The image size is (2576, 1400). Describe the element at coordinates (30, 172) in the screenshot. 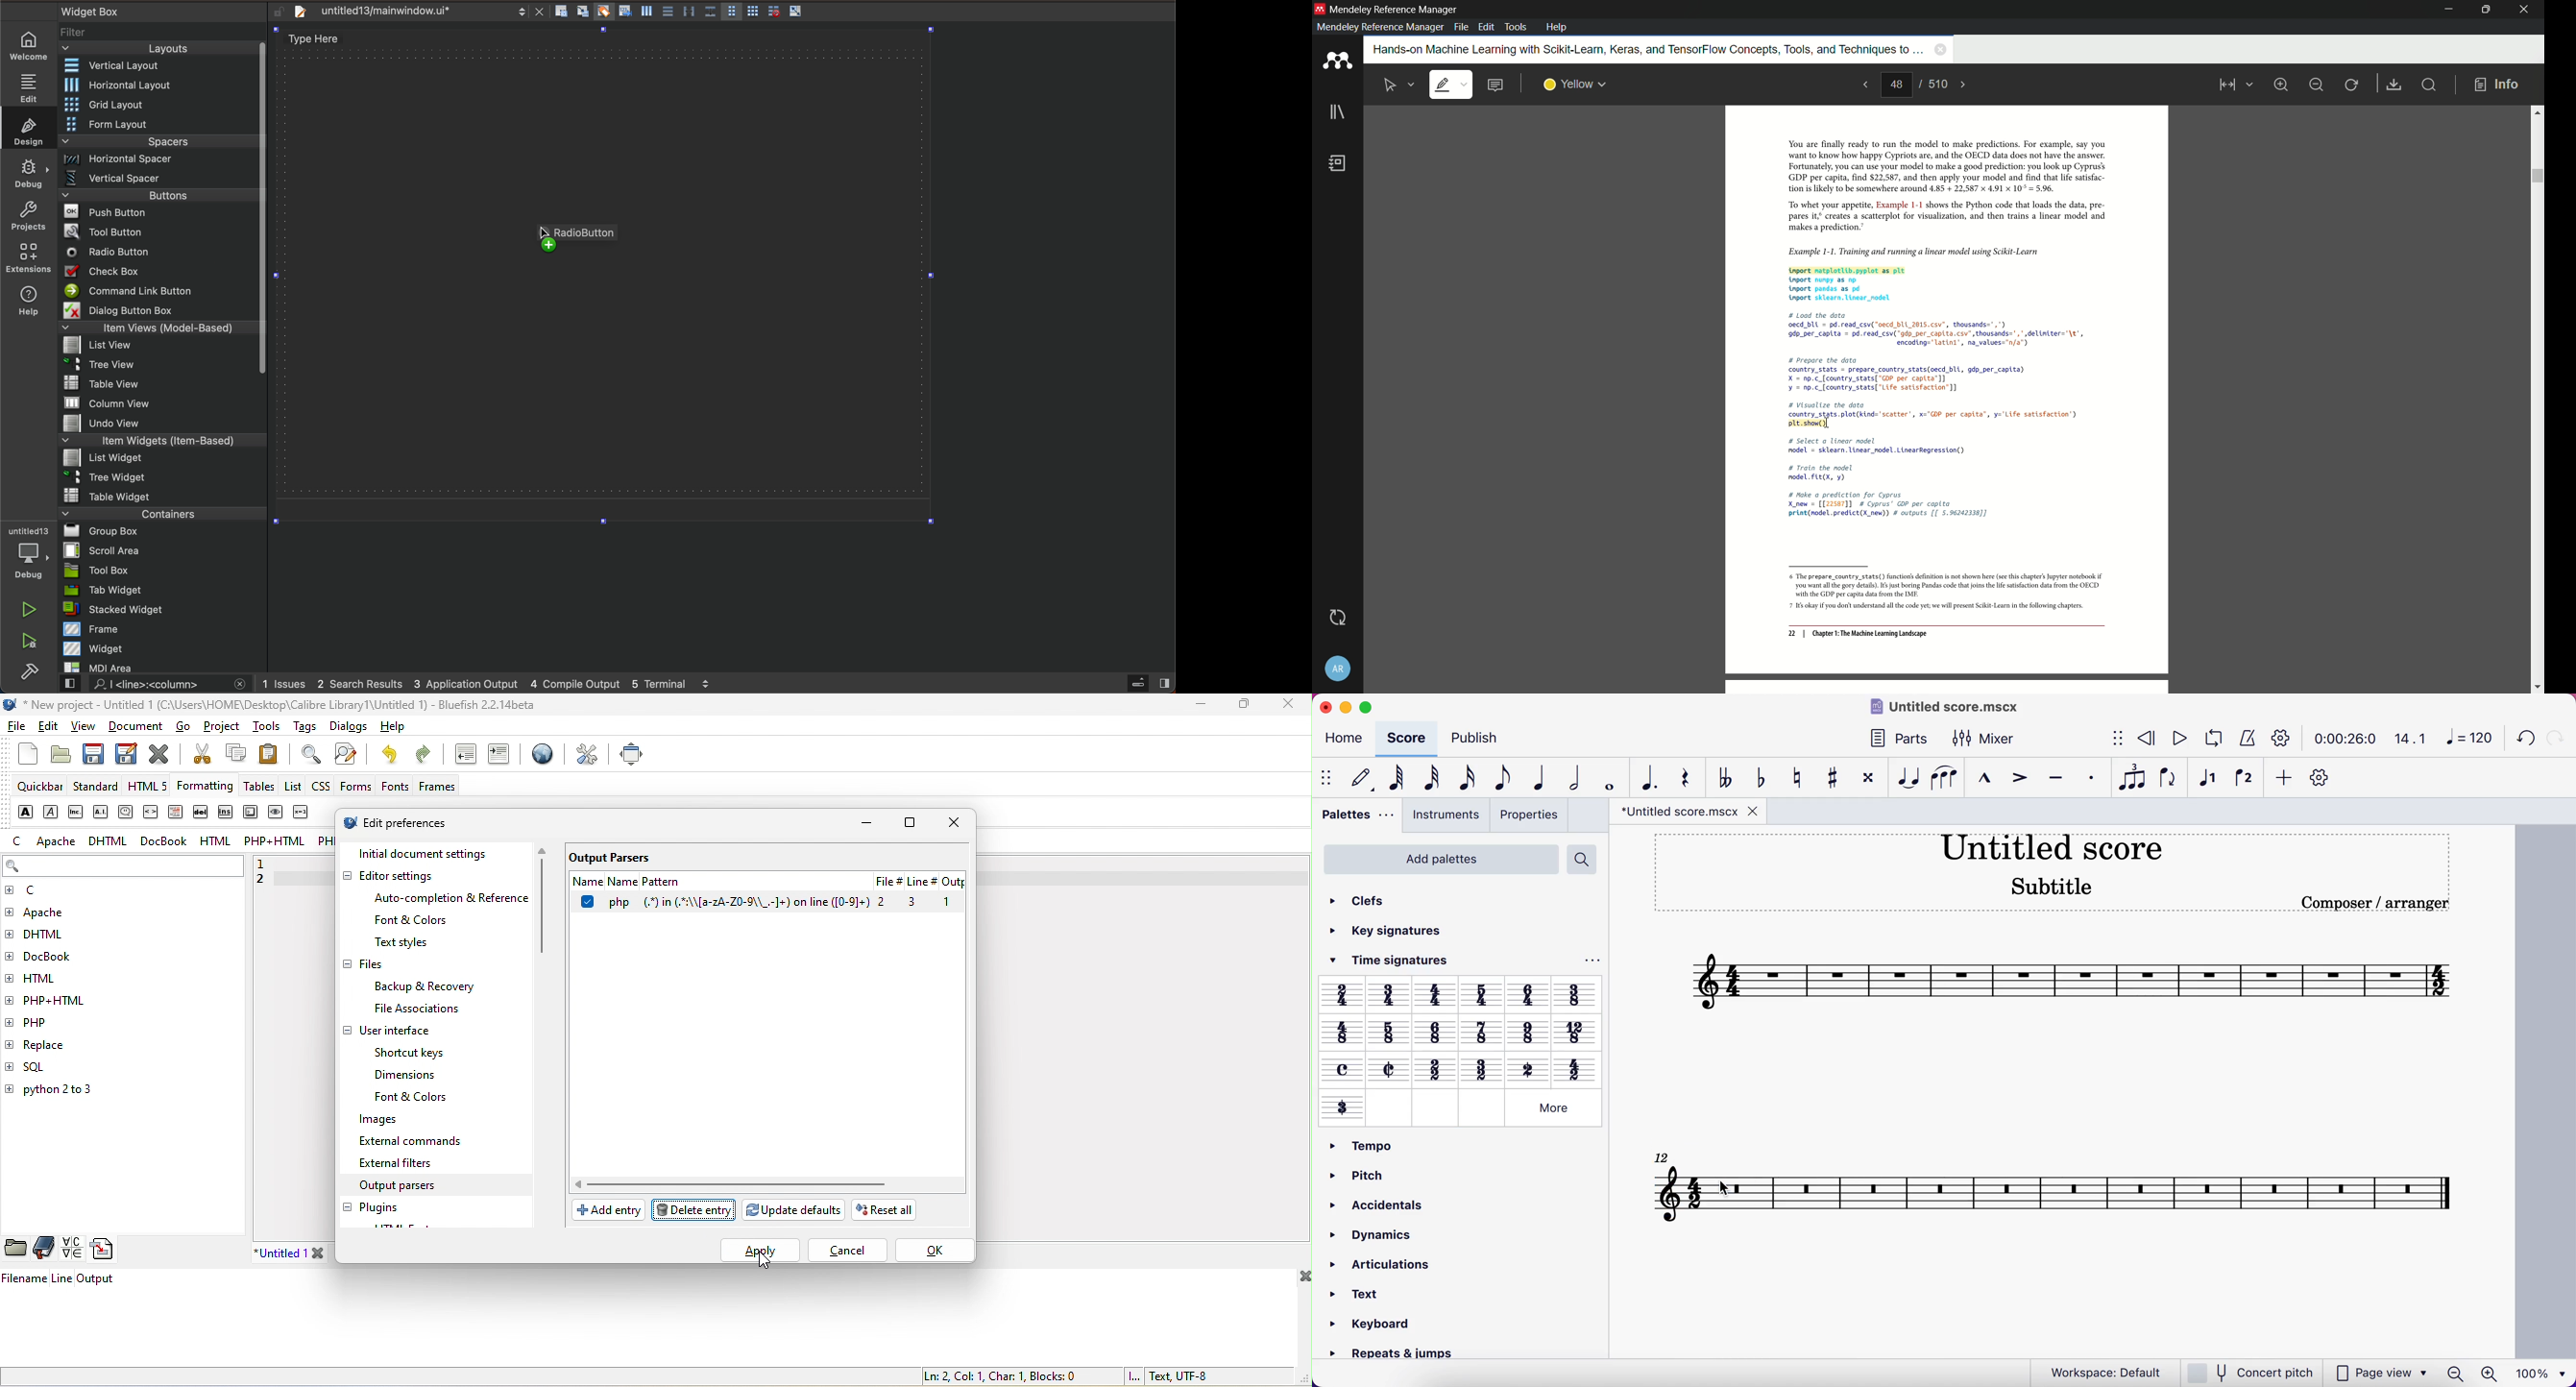

I see `debug` at that location.